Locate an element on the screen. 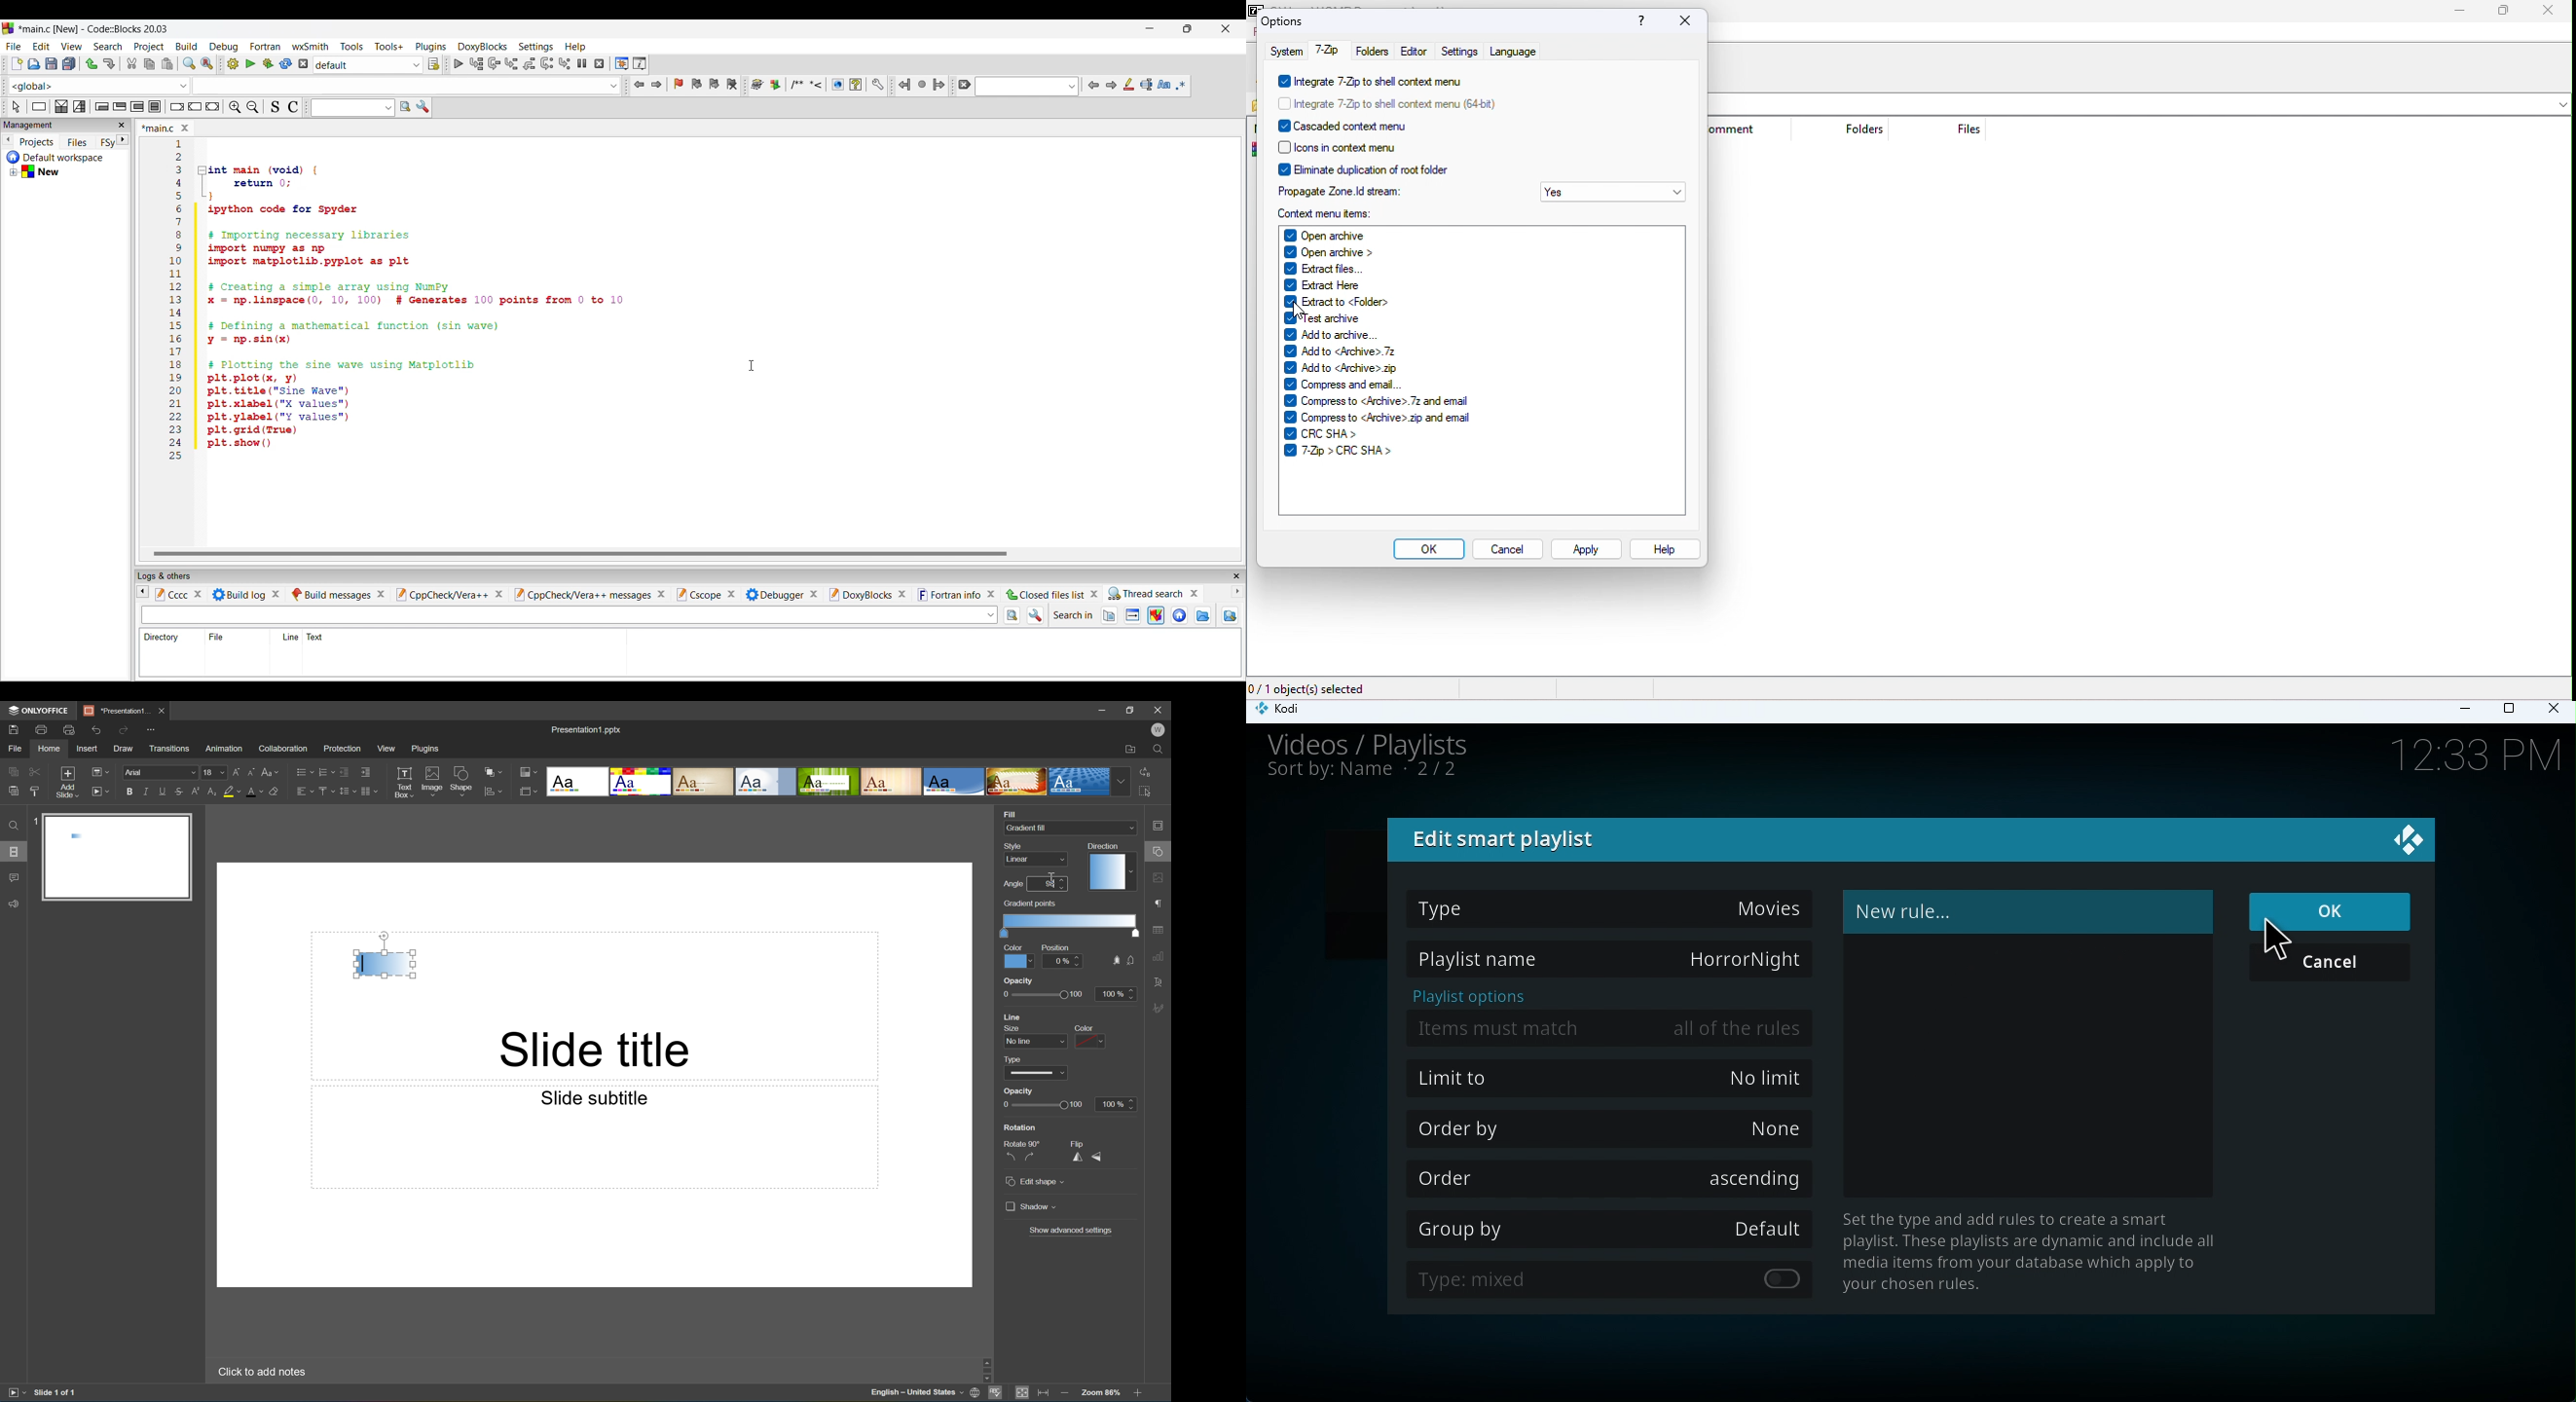 This screenshot has width=2576, height=1428. Collaboration is located at coordinates (281, 748).